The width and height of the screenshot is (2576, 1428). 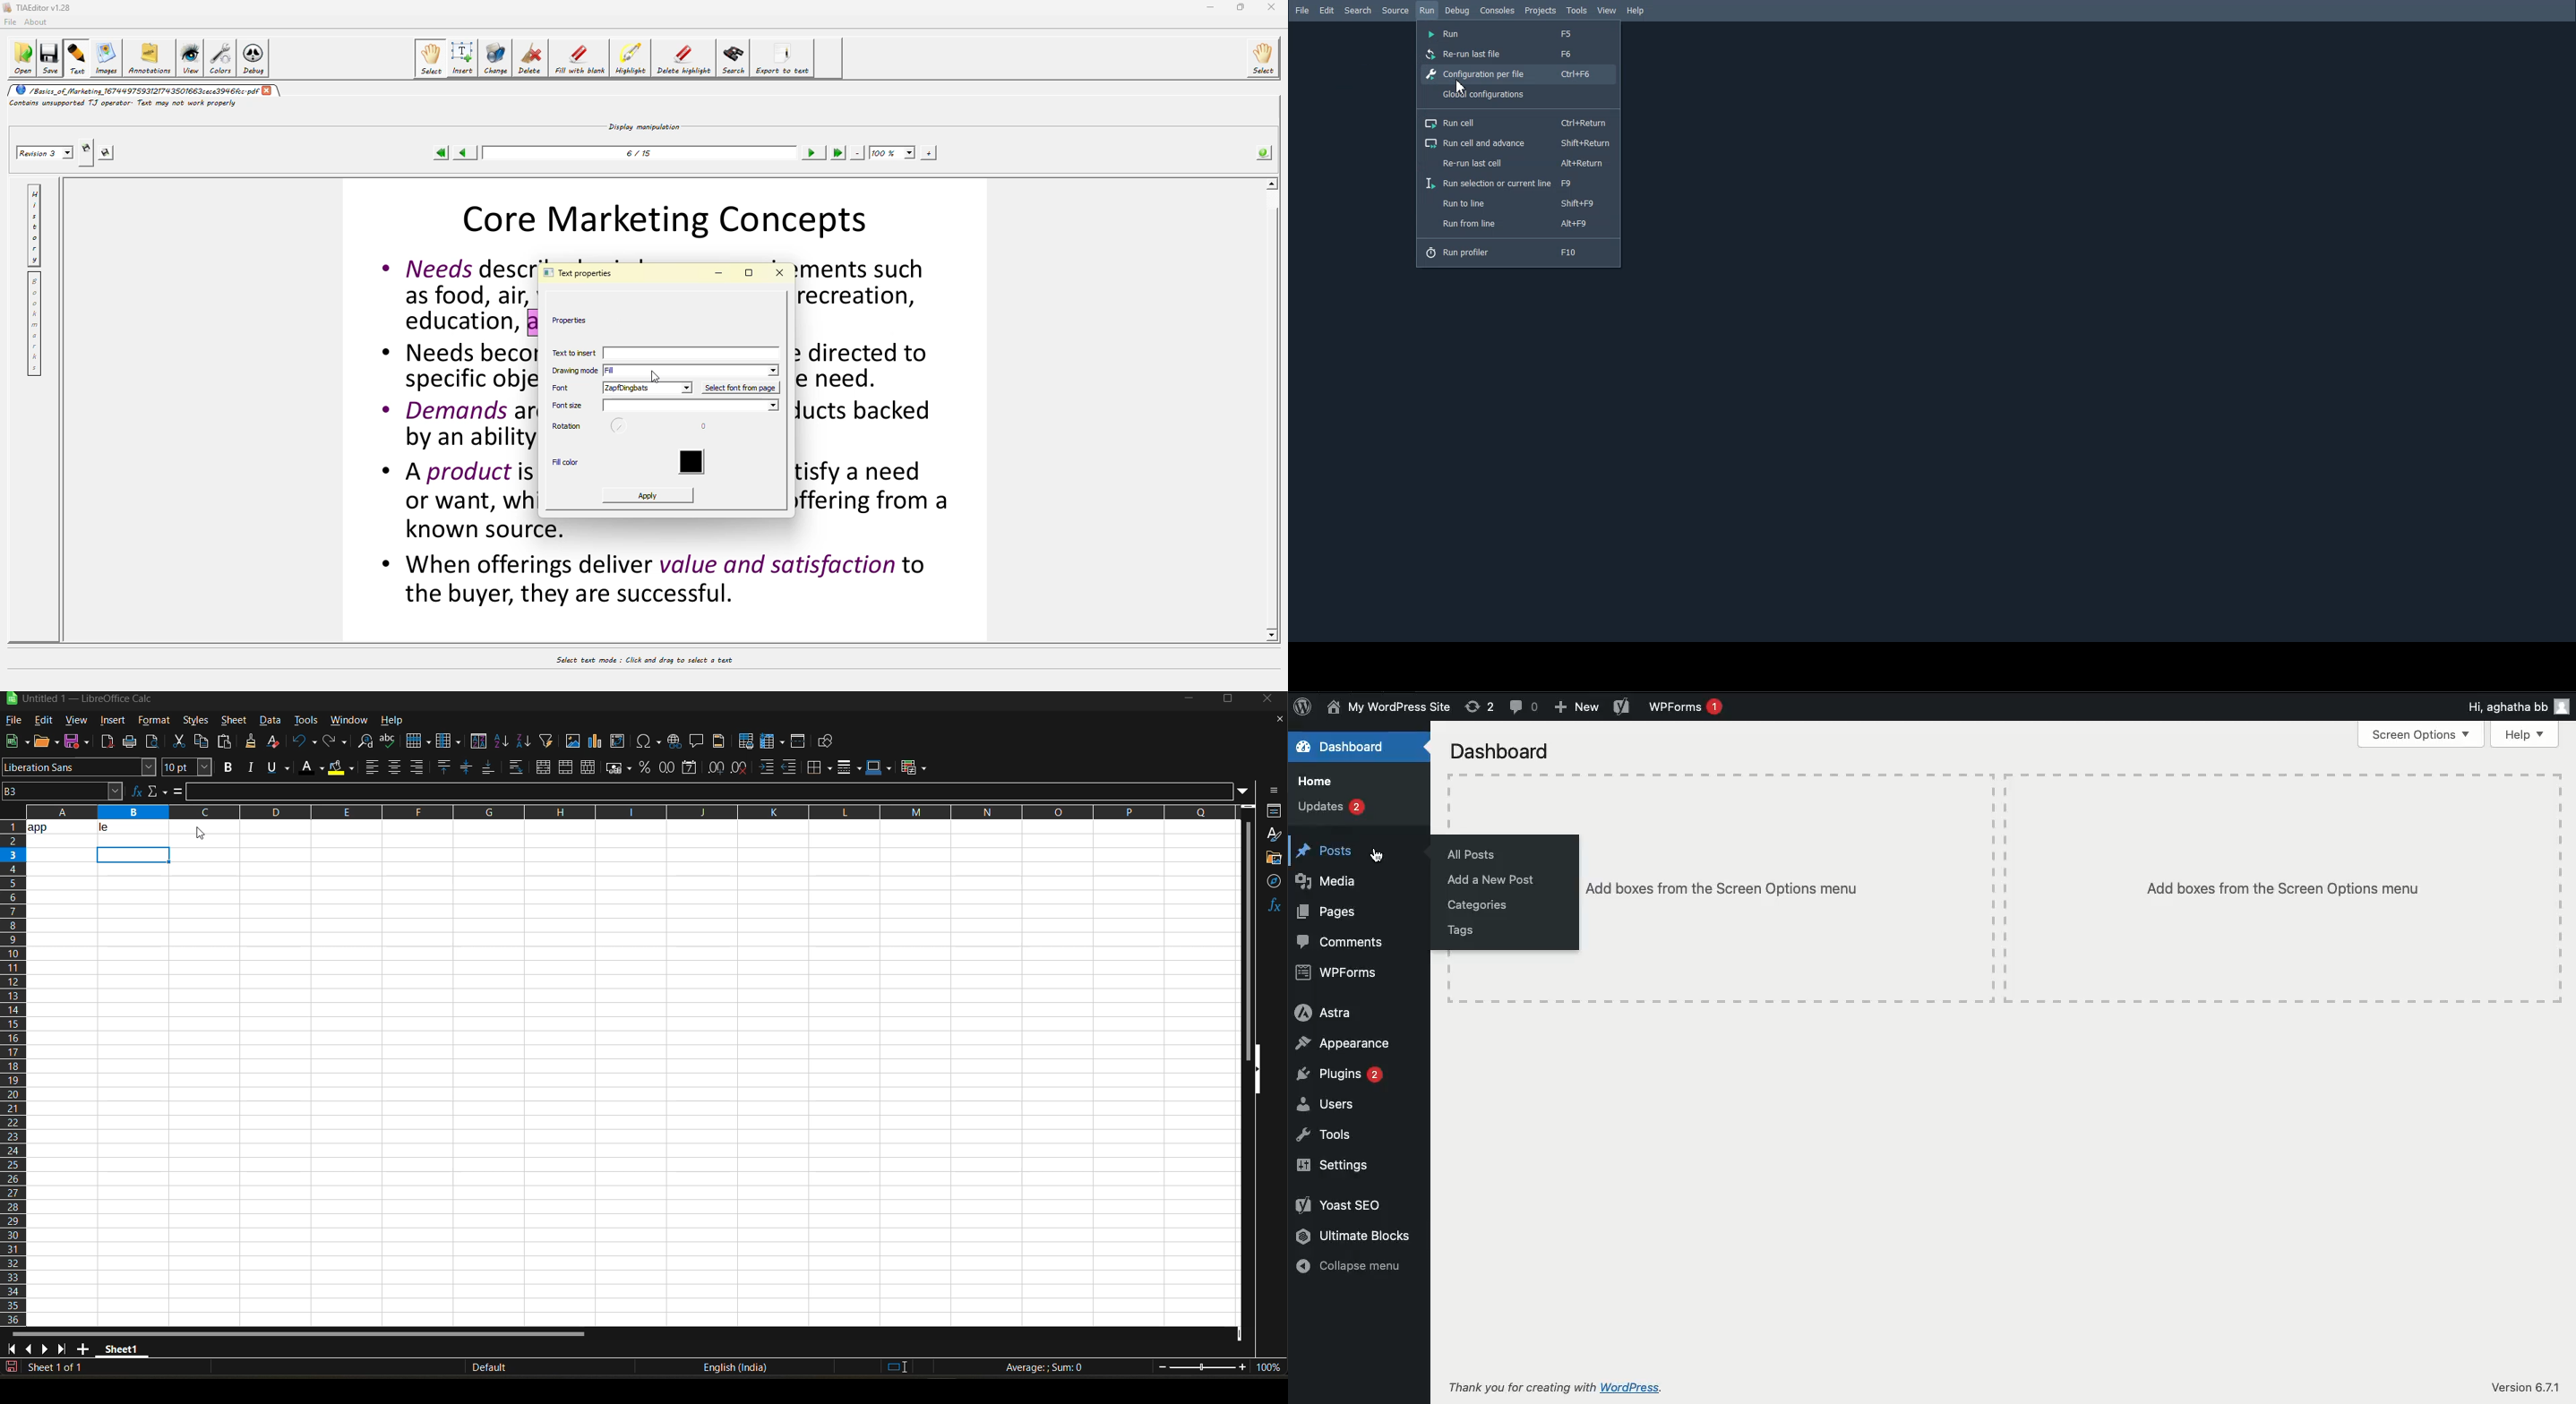 What do you see at coordinates (80, 768) in the screenshot?
I see `font name` at bounding box center [80, 768].